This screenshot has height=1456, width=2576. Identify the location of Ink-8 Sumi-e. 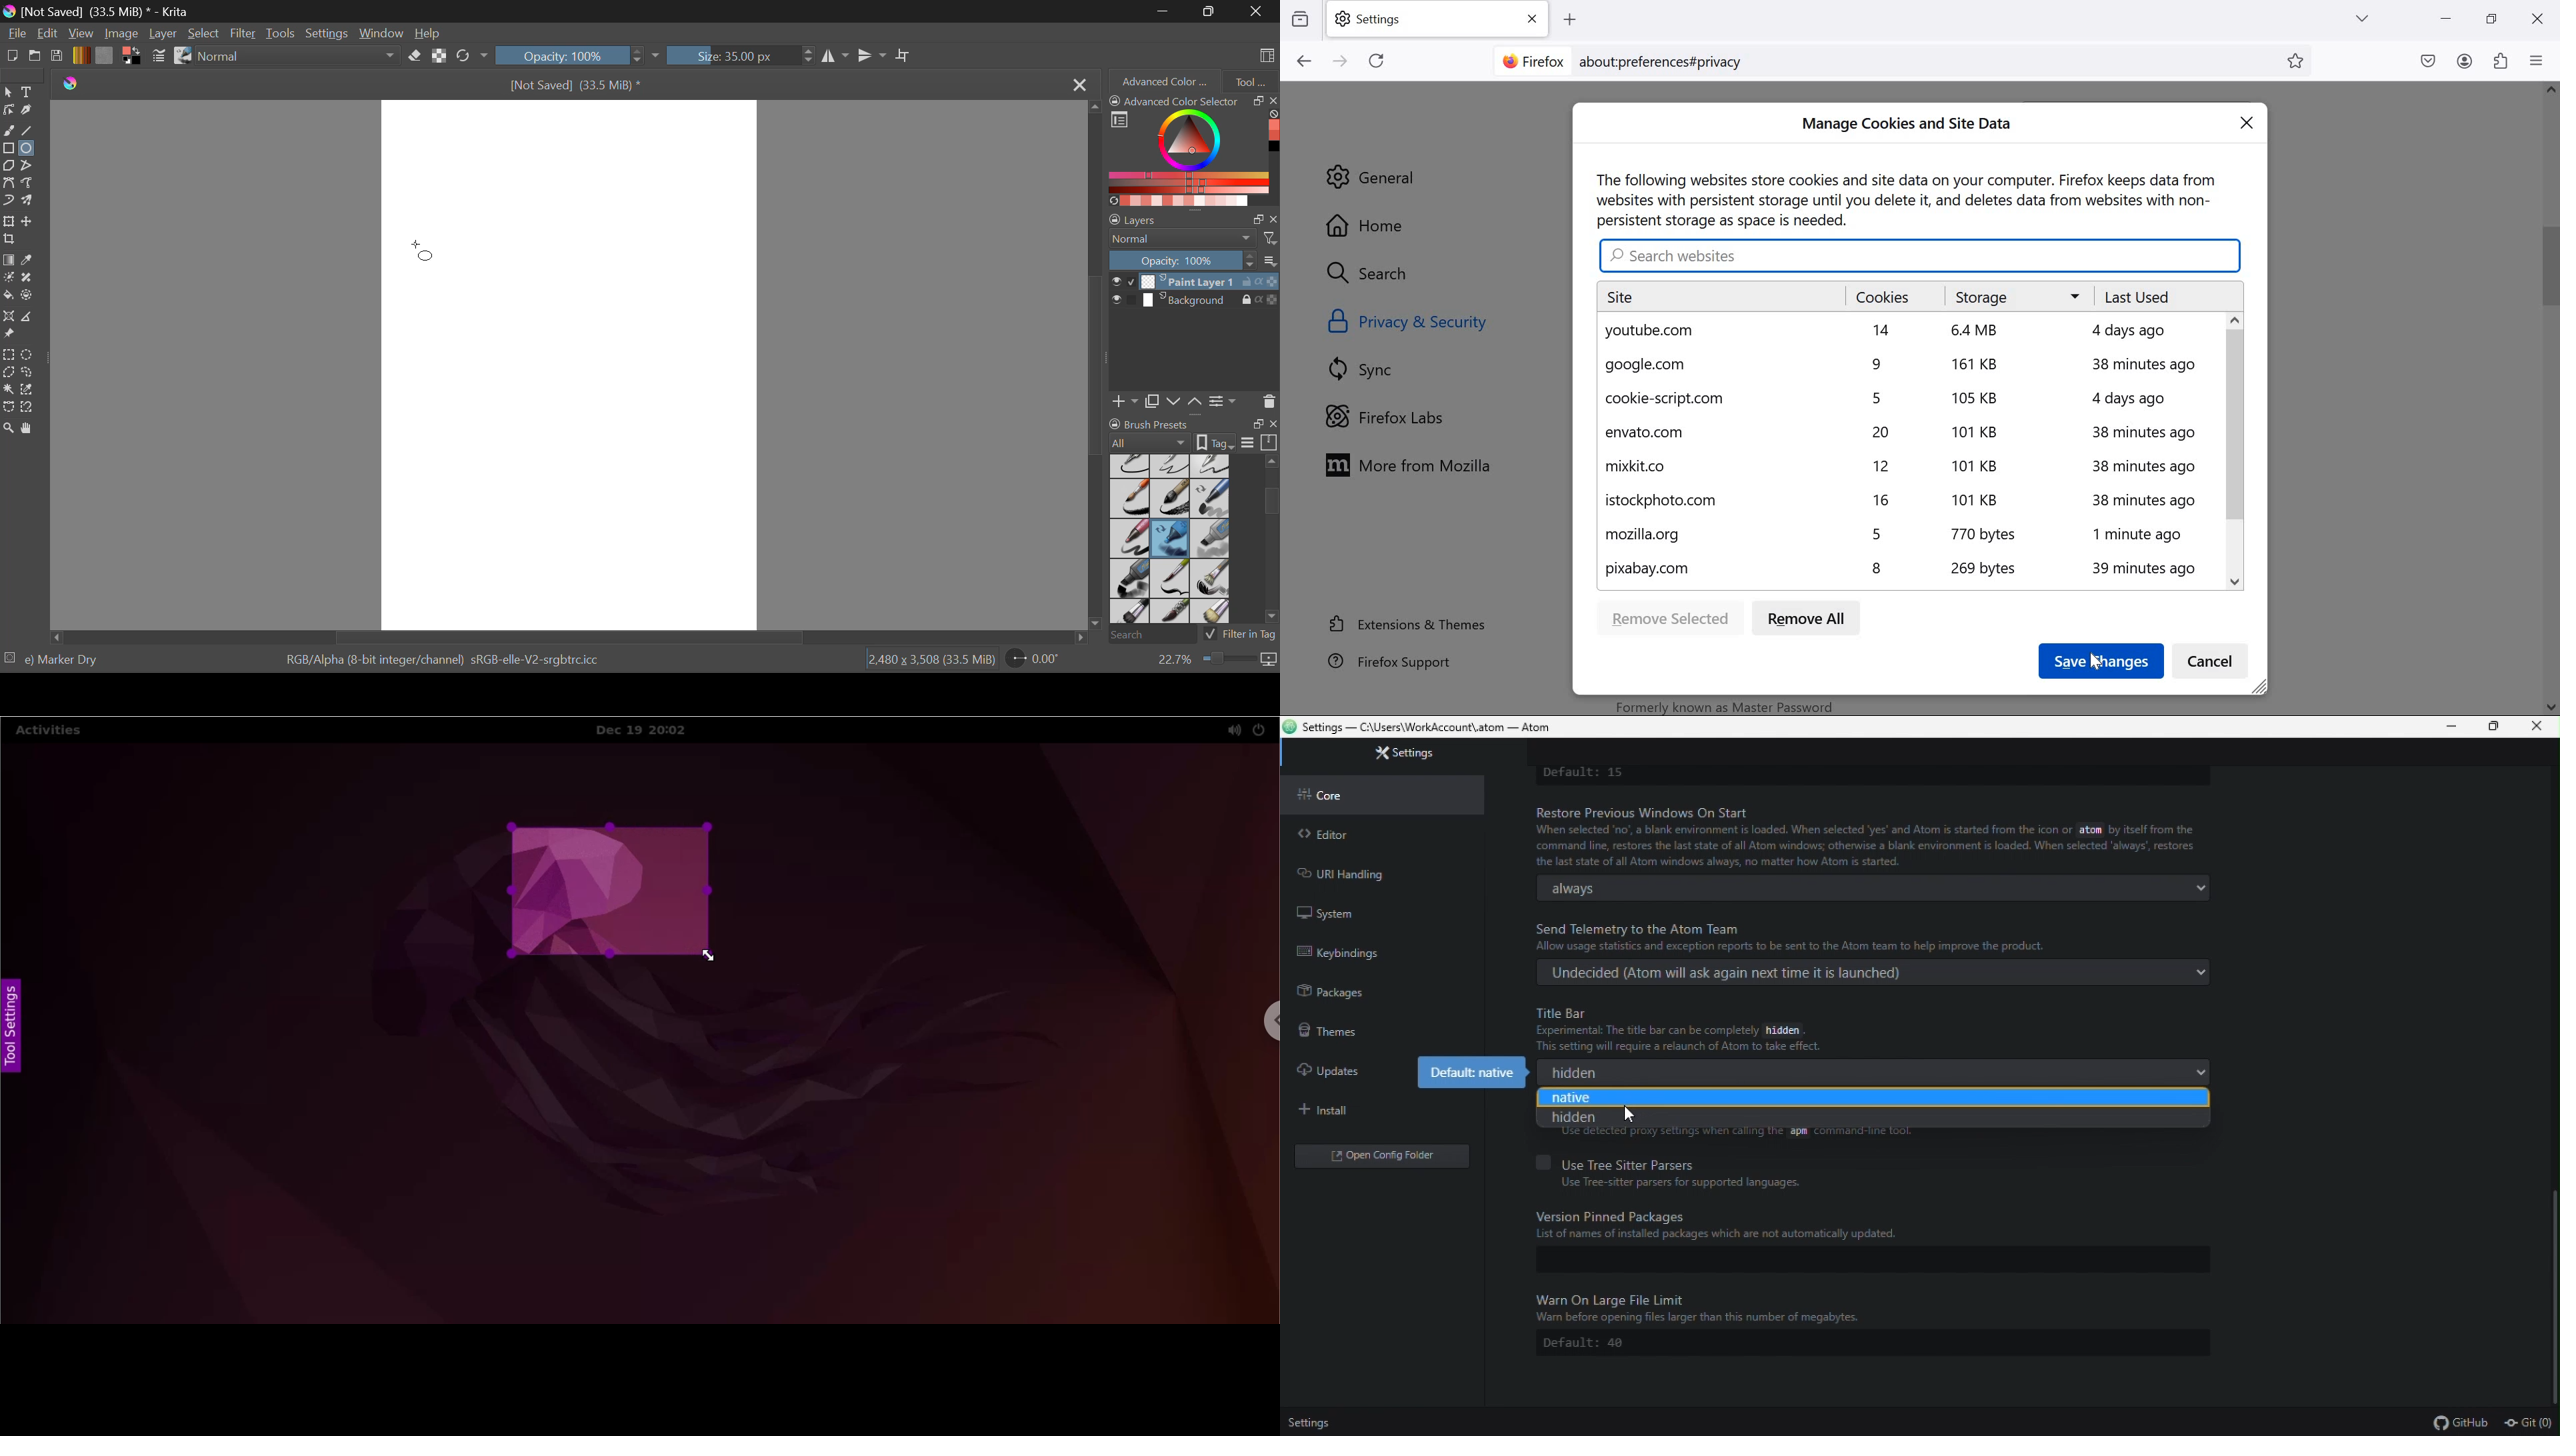
(1170, 499).